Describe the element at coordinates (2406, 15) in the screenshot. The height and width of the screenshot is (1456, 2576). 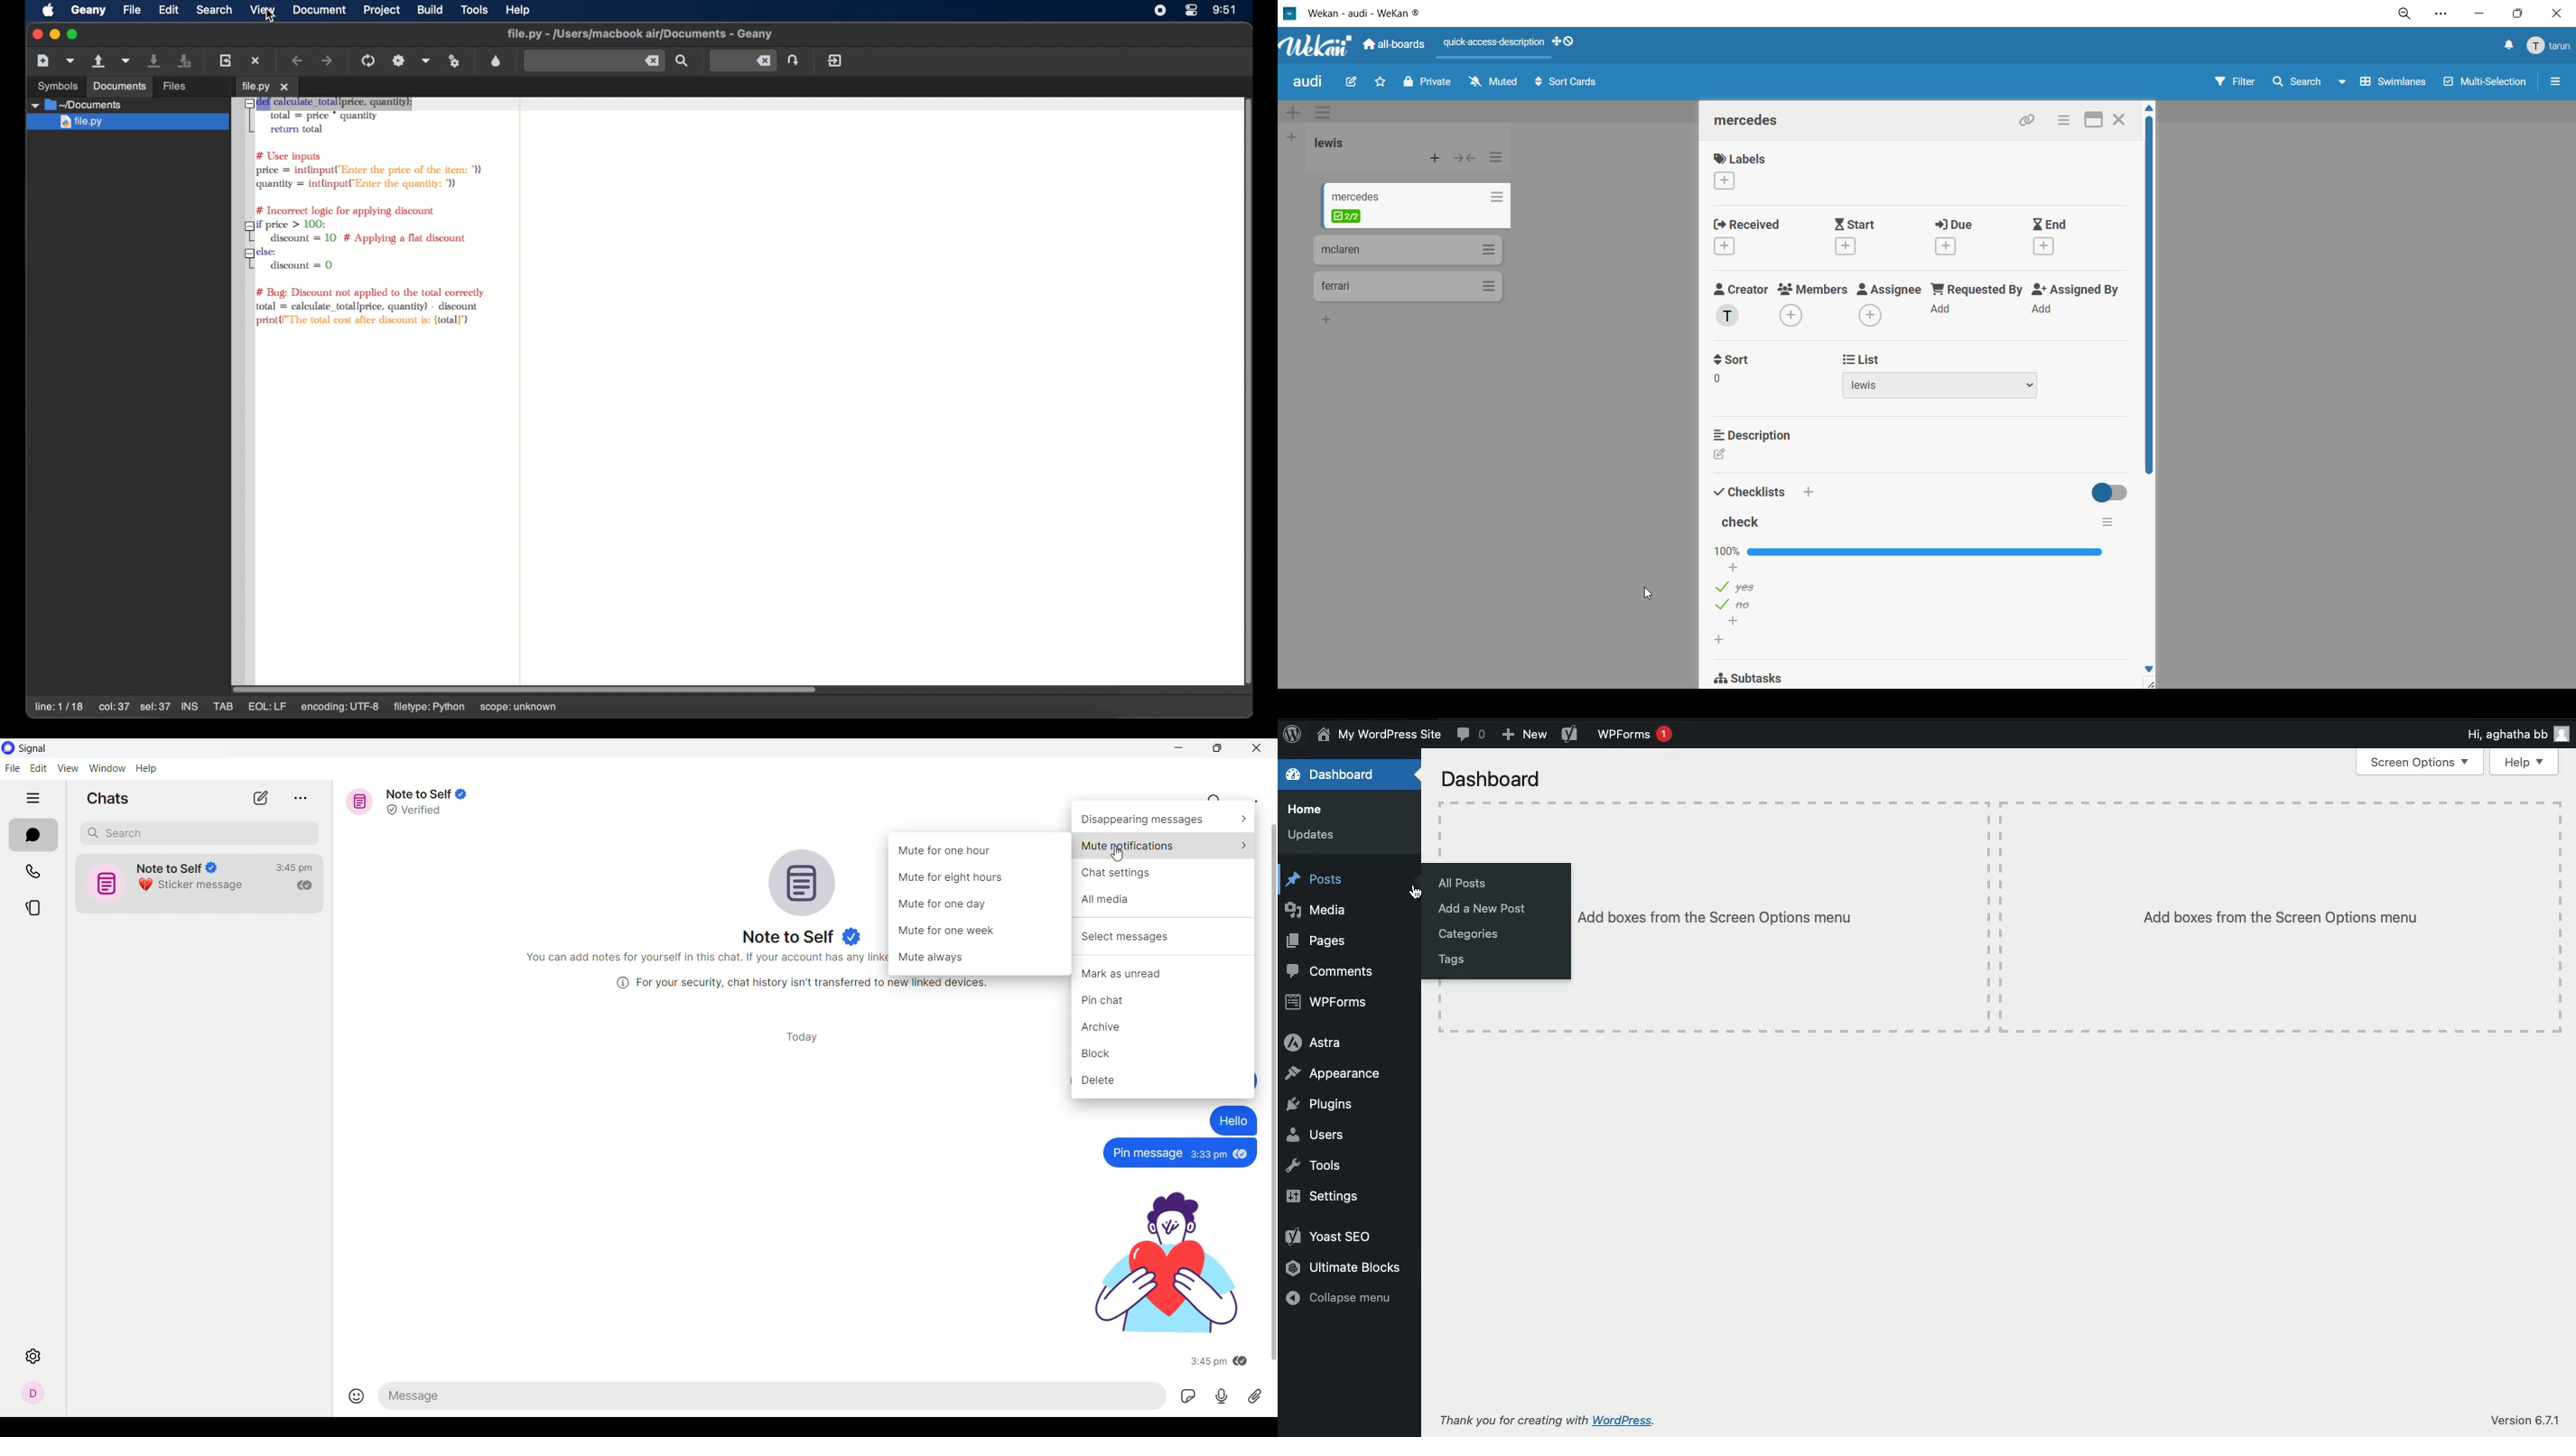
I see `zoom` at that location.